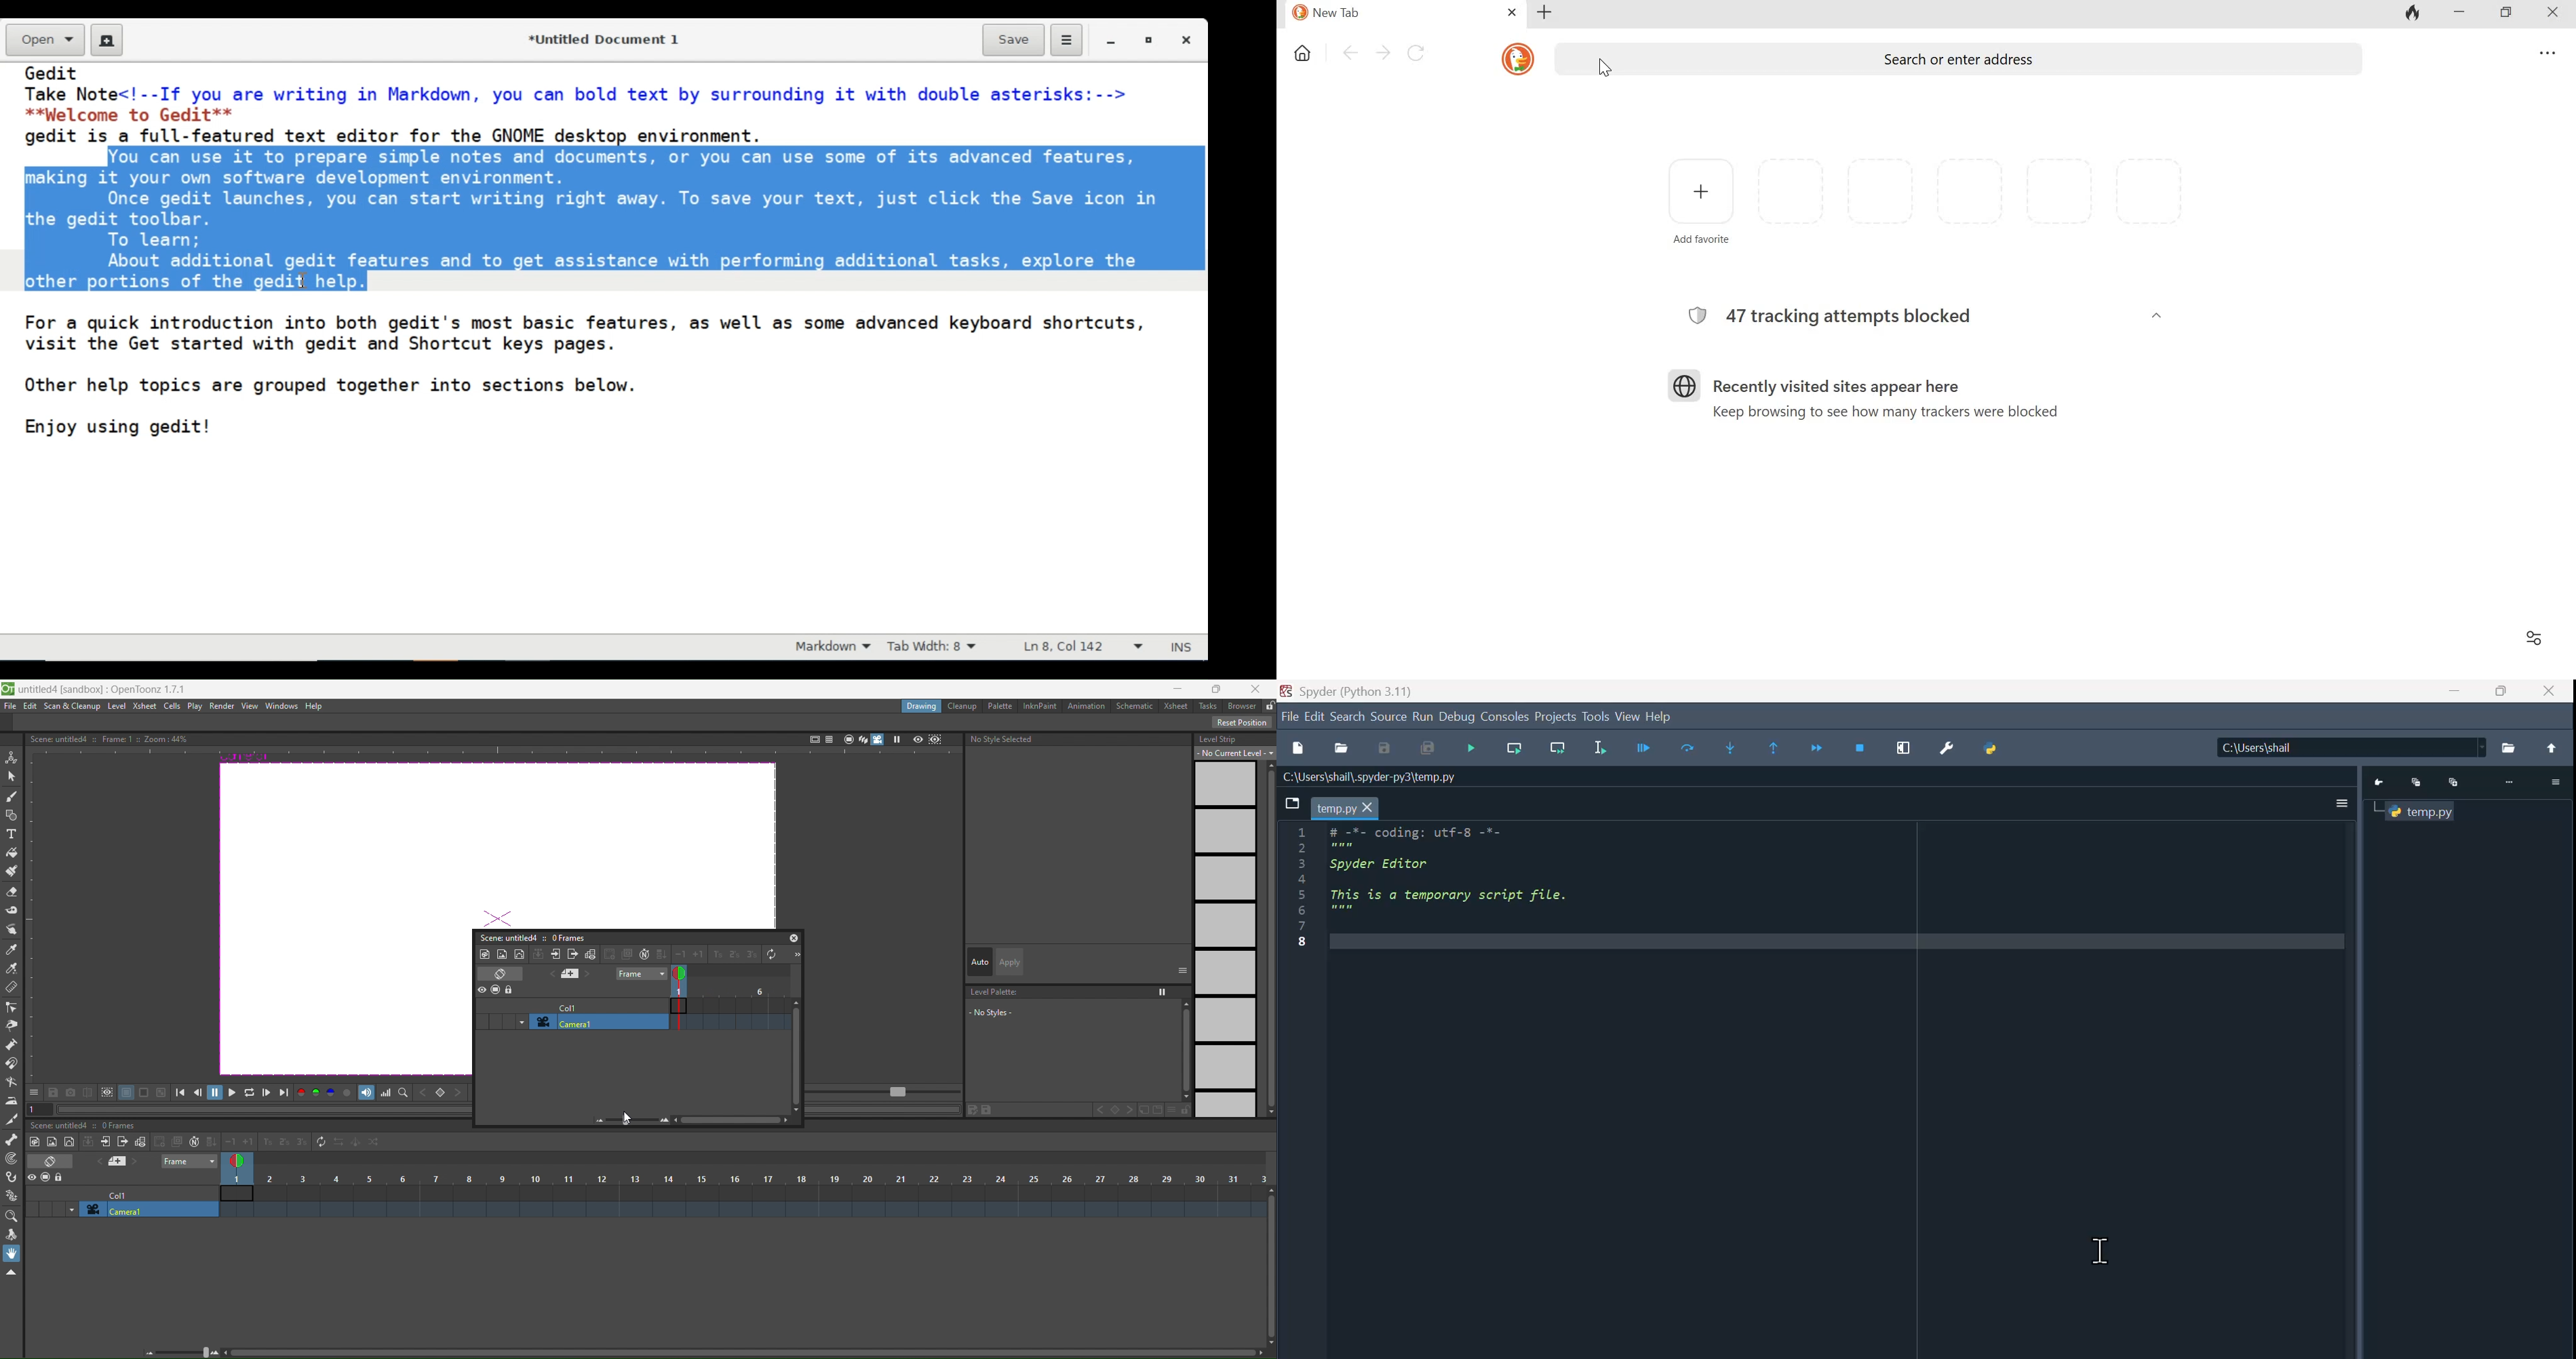  What do you see at coordinates (1423, 715) in the screenshot?
I see `Run` at bounding box center [1423, 715].